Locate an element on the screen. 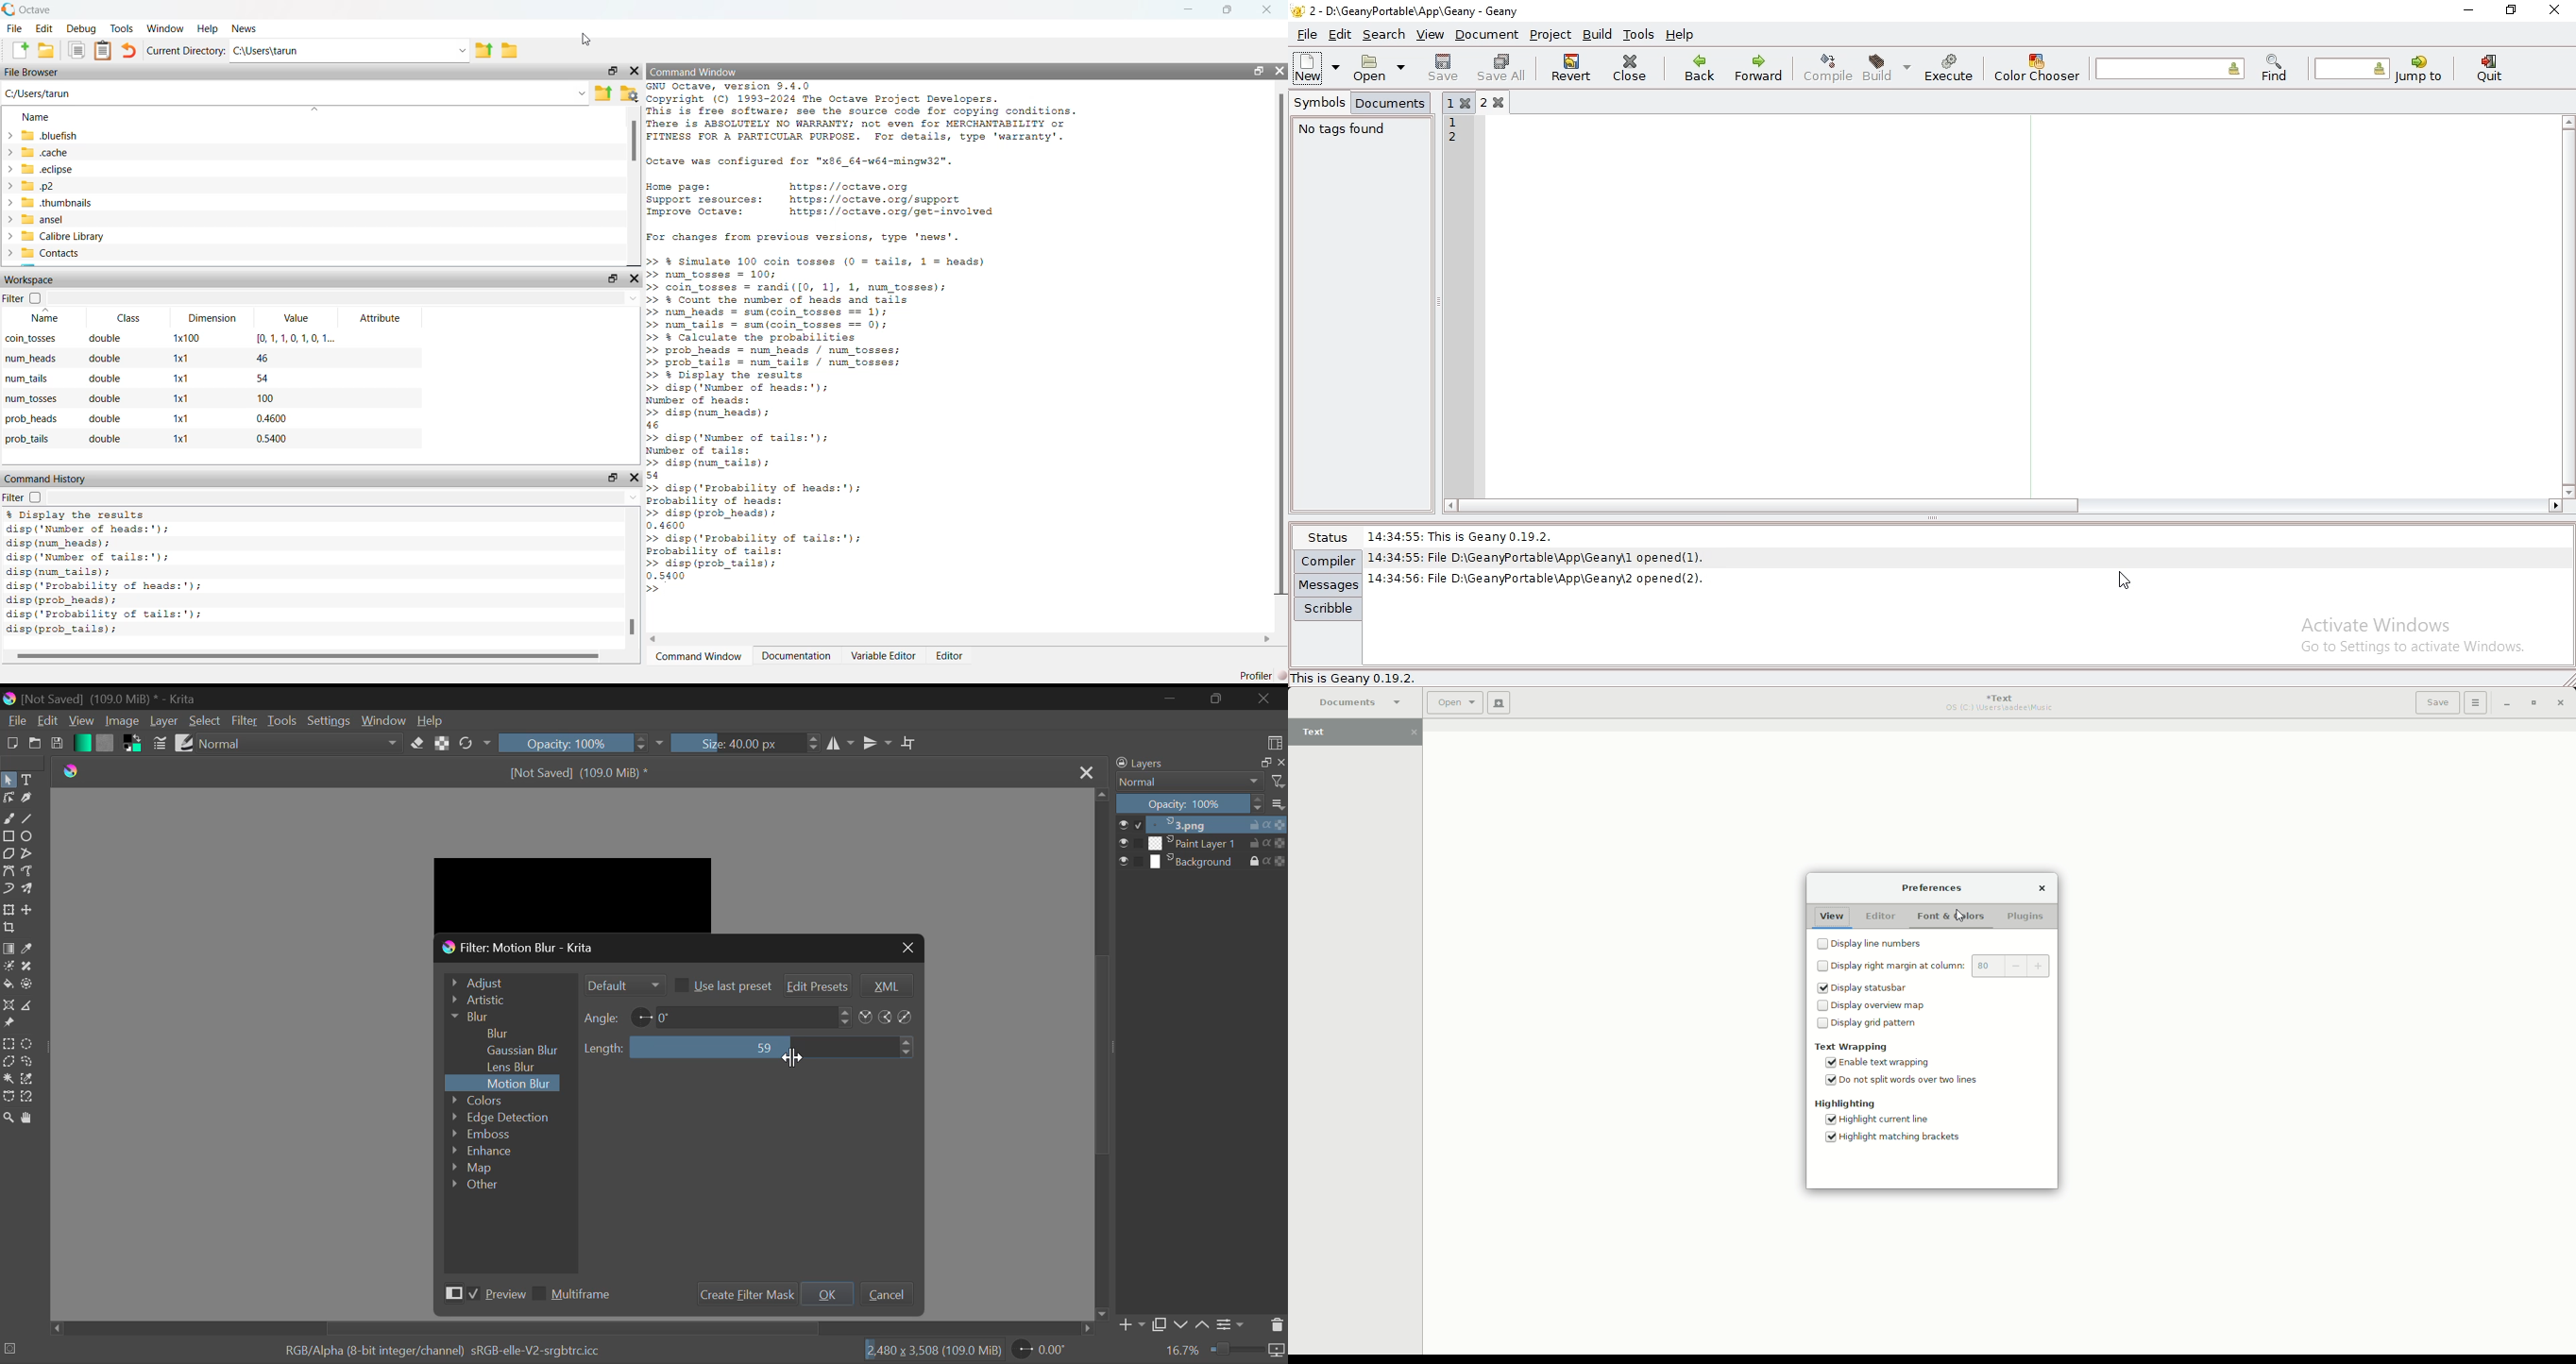 This screenshot has height=1372, width=2576. Close is located at coordinates (2047, 885).